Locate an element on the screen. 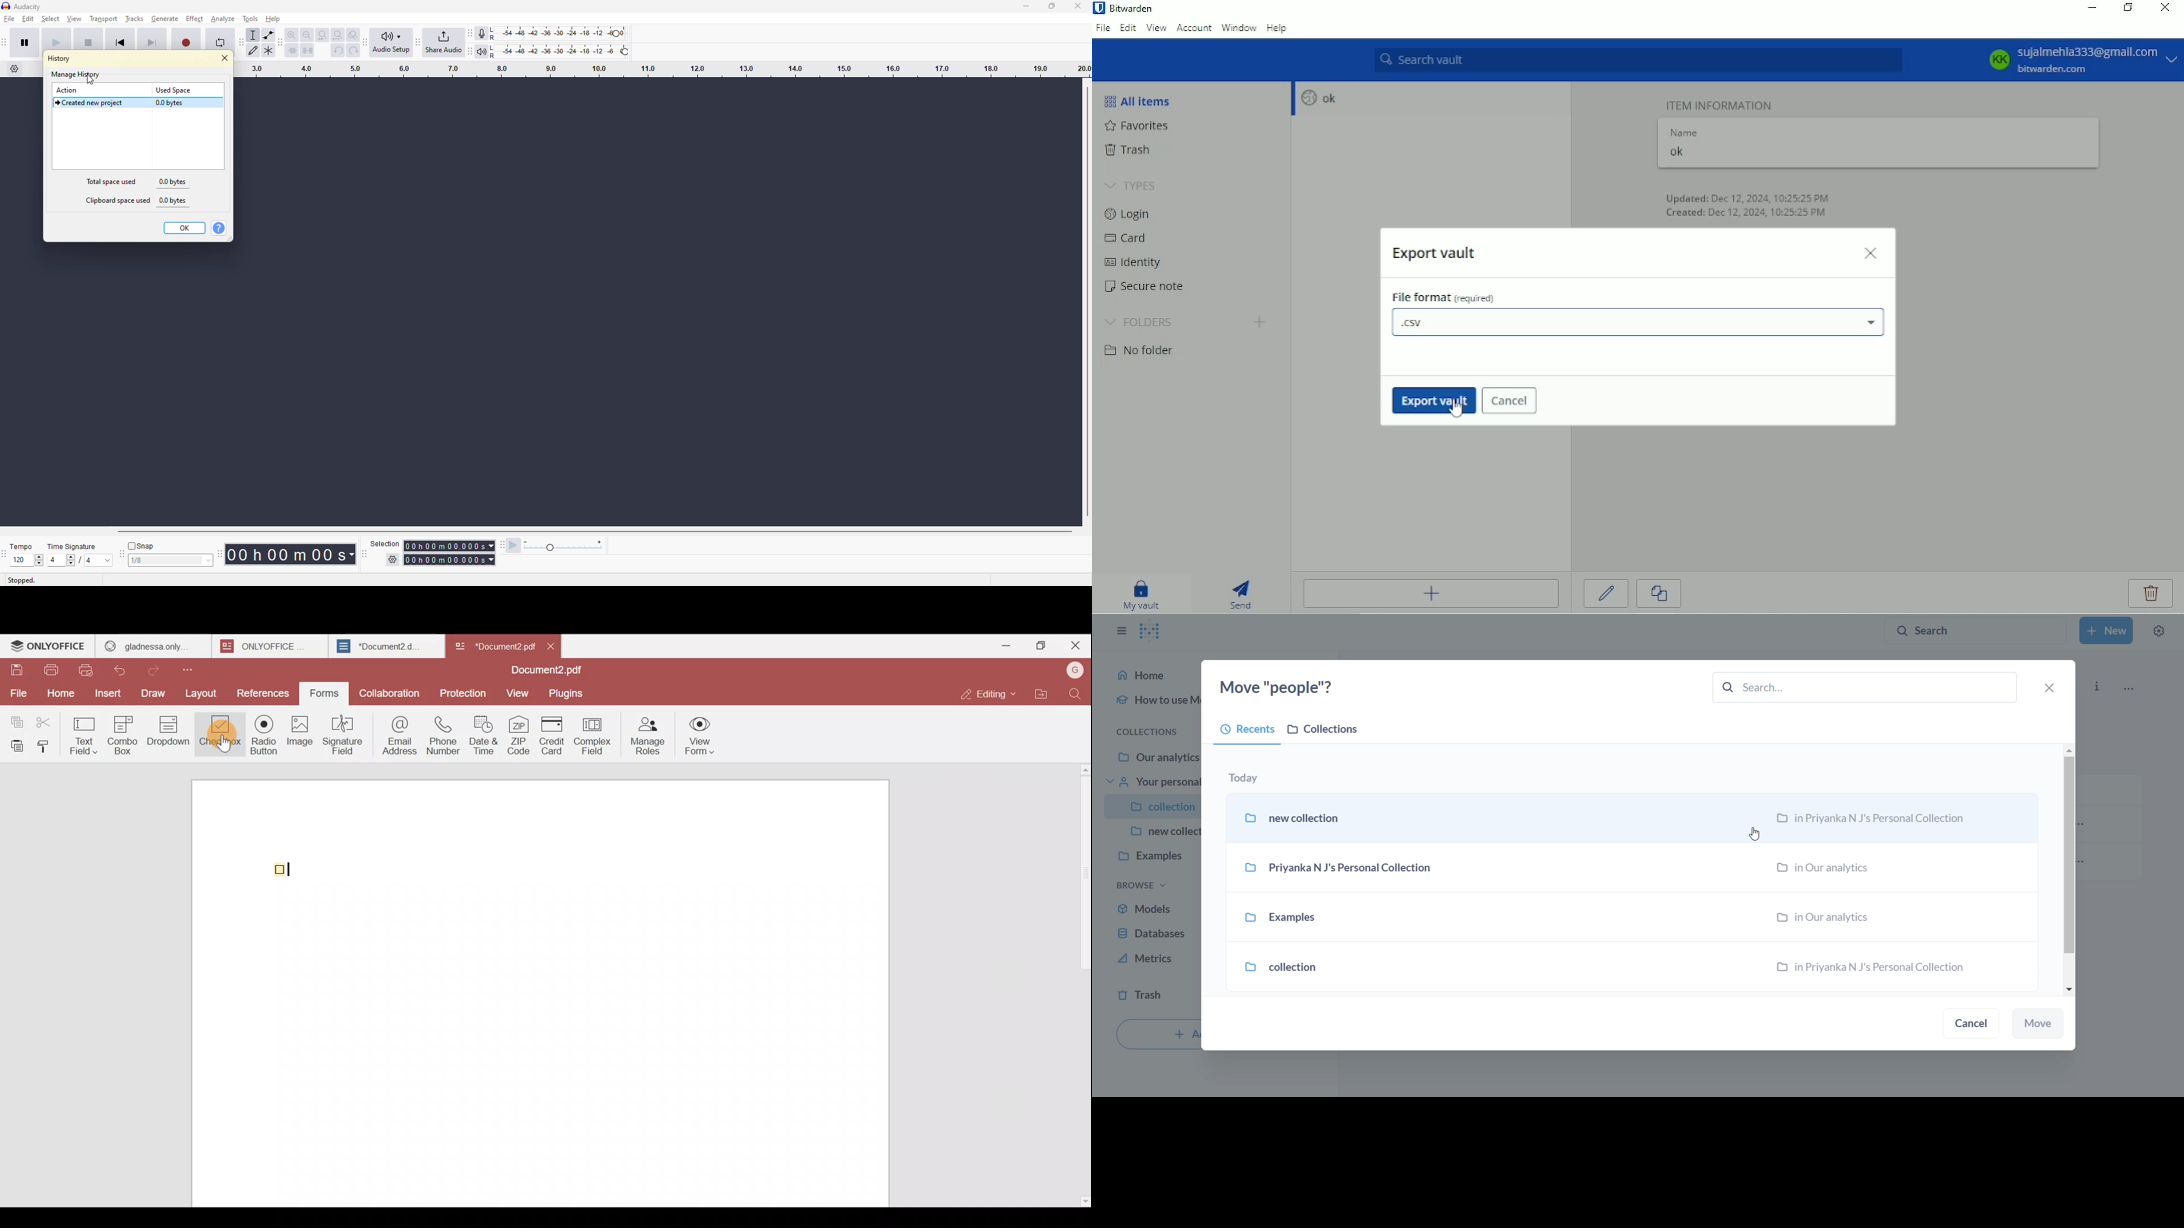 The height and width of the screenshot is (1232, 2184). Email address is located at coordinates (397, 734).